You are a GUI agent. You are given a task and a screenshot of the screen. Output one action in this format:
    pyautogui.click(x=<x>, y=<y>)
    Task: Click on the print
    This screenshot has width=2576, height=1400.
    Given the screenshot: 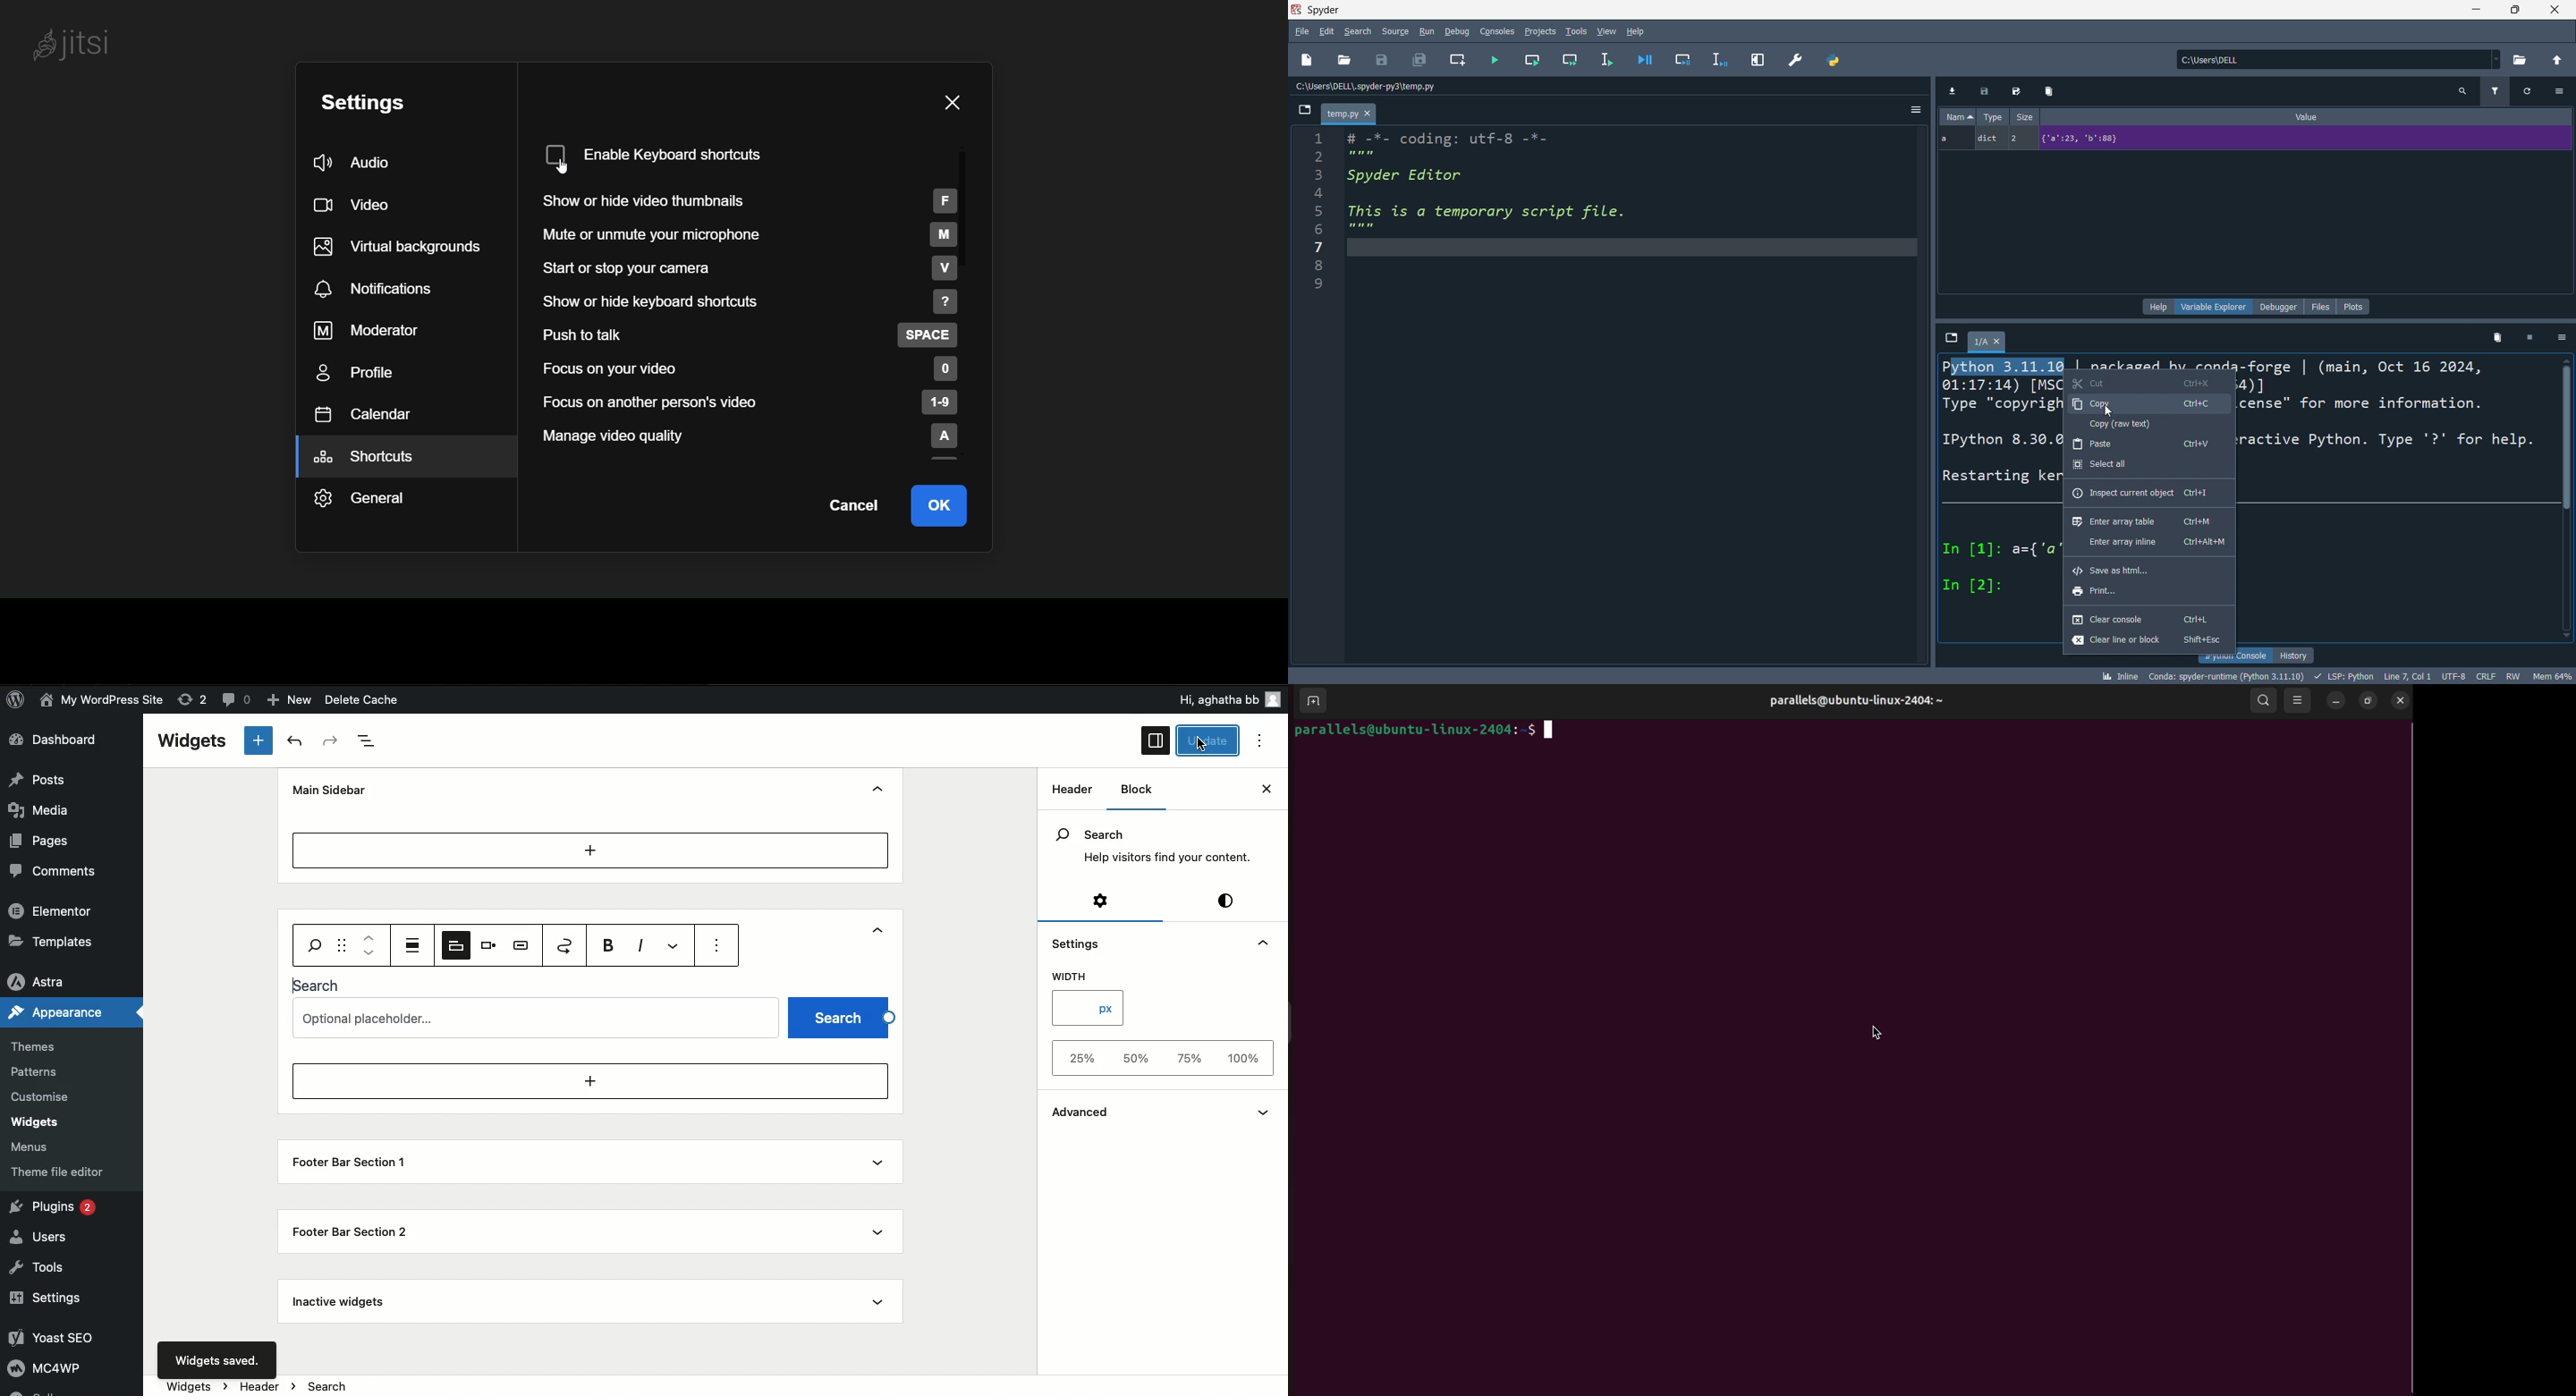 What is the action you would take?
    pyautogui.click(x=2147, y=594)
    